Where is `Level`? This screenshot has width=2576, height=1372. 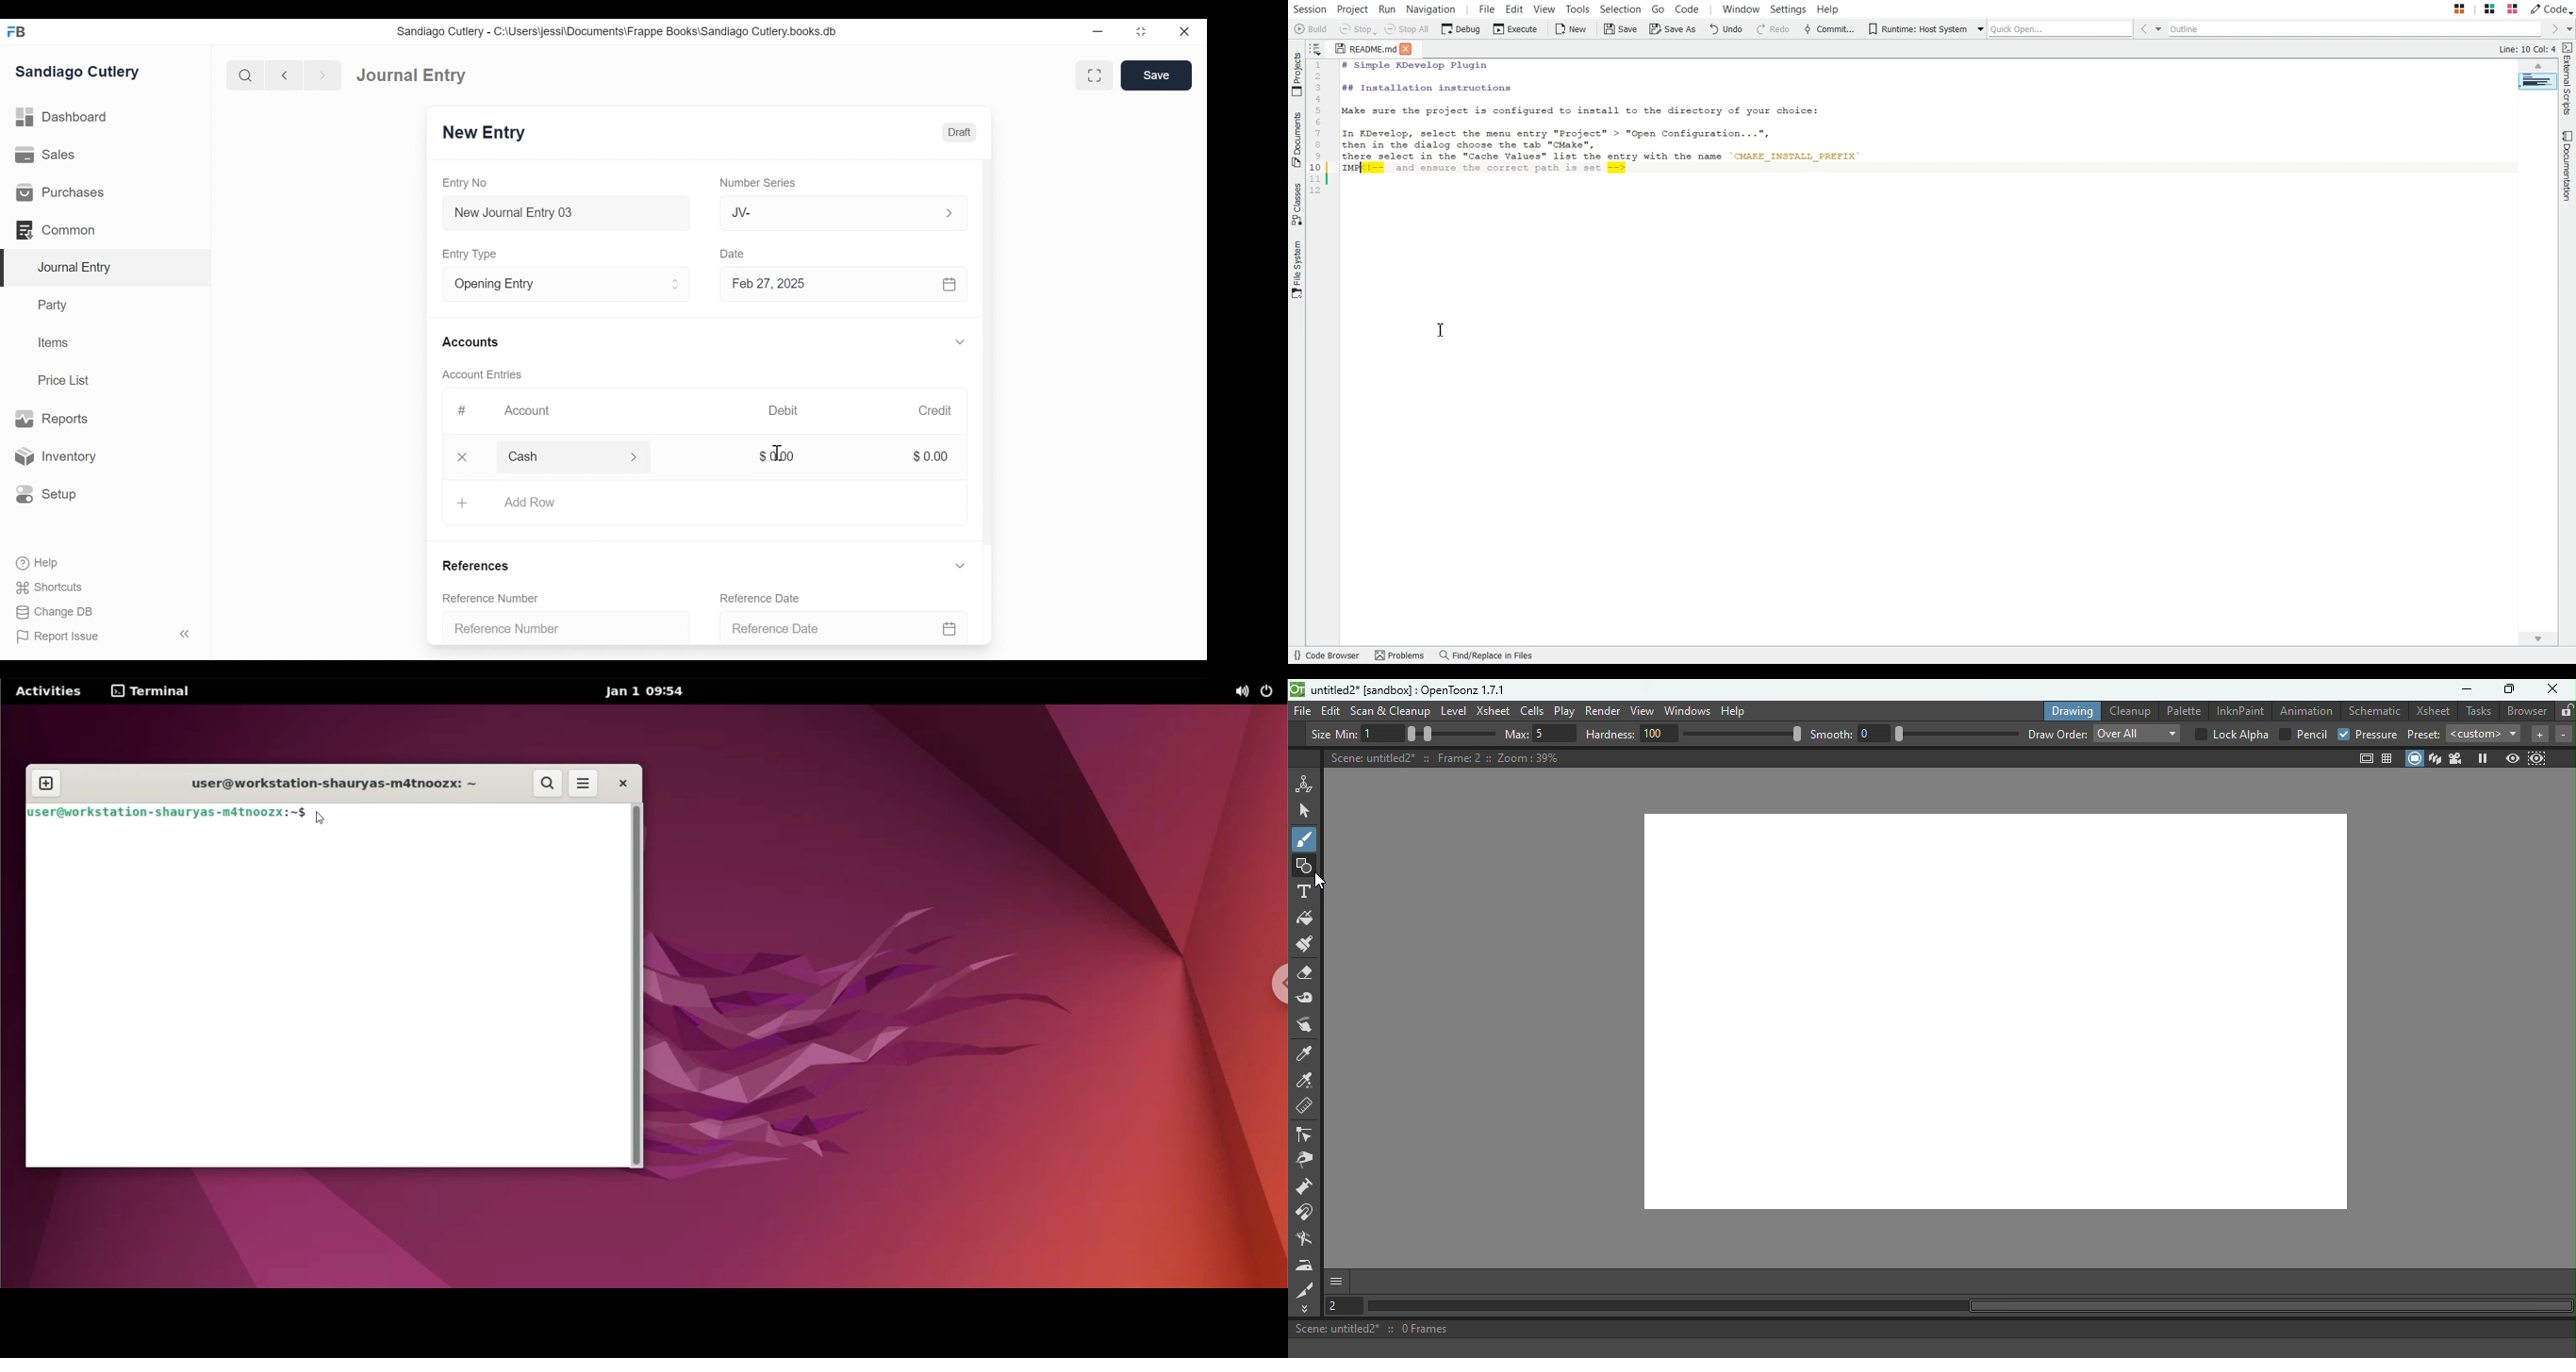
Level is located at coordinates (1453, 711).